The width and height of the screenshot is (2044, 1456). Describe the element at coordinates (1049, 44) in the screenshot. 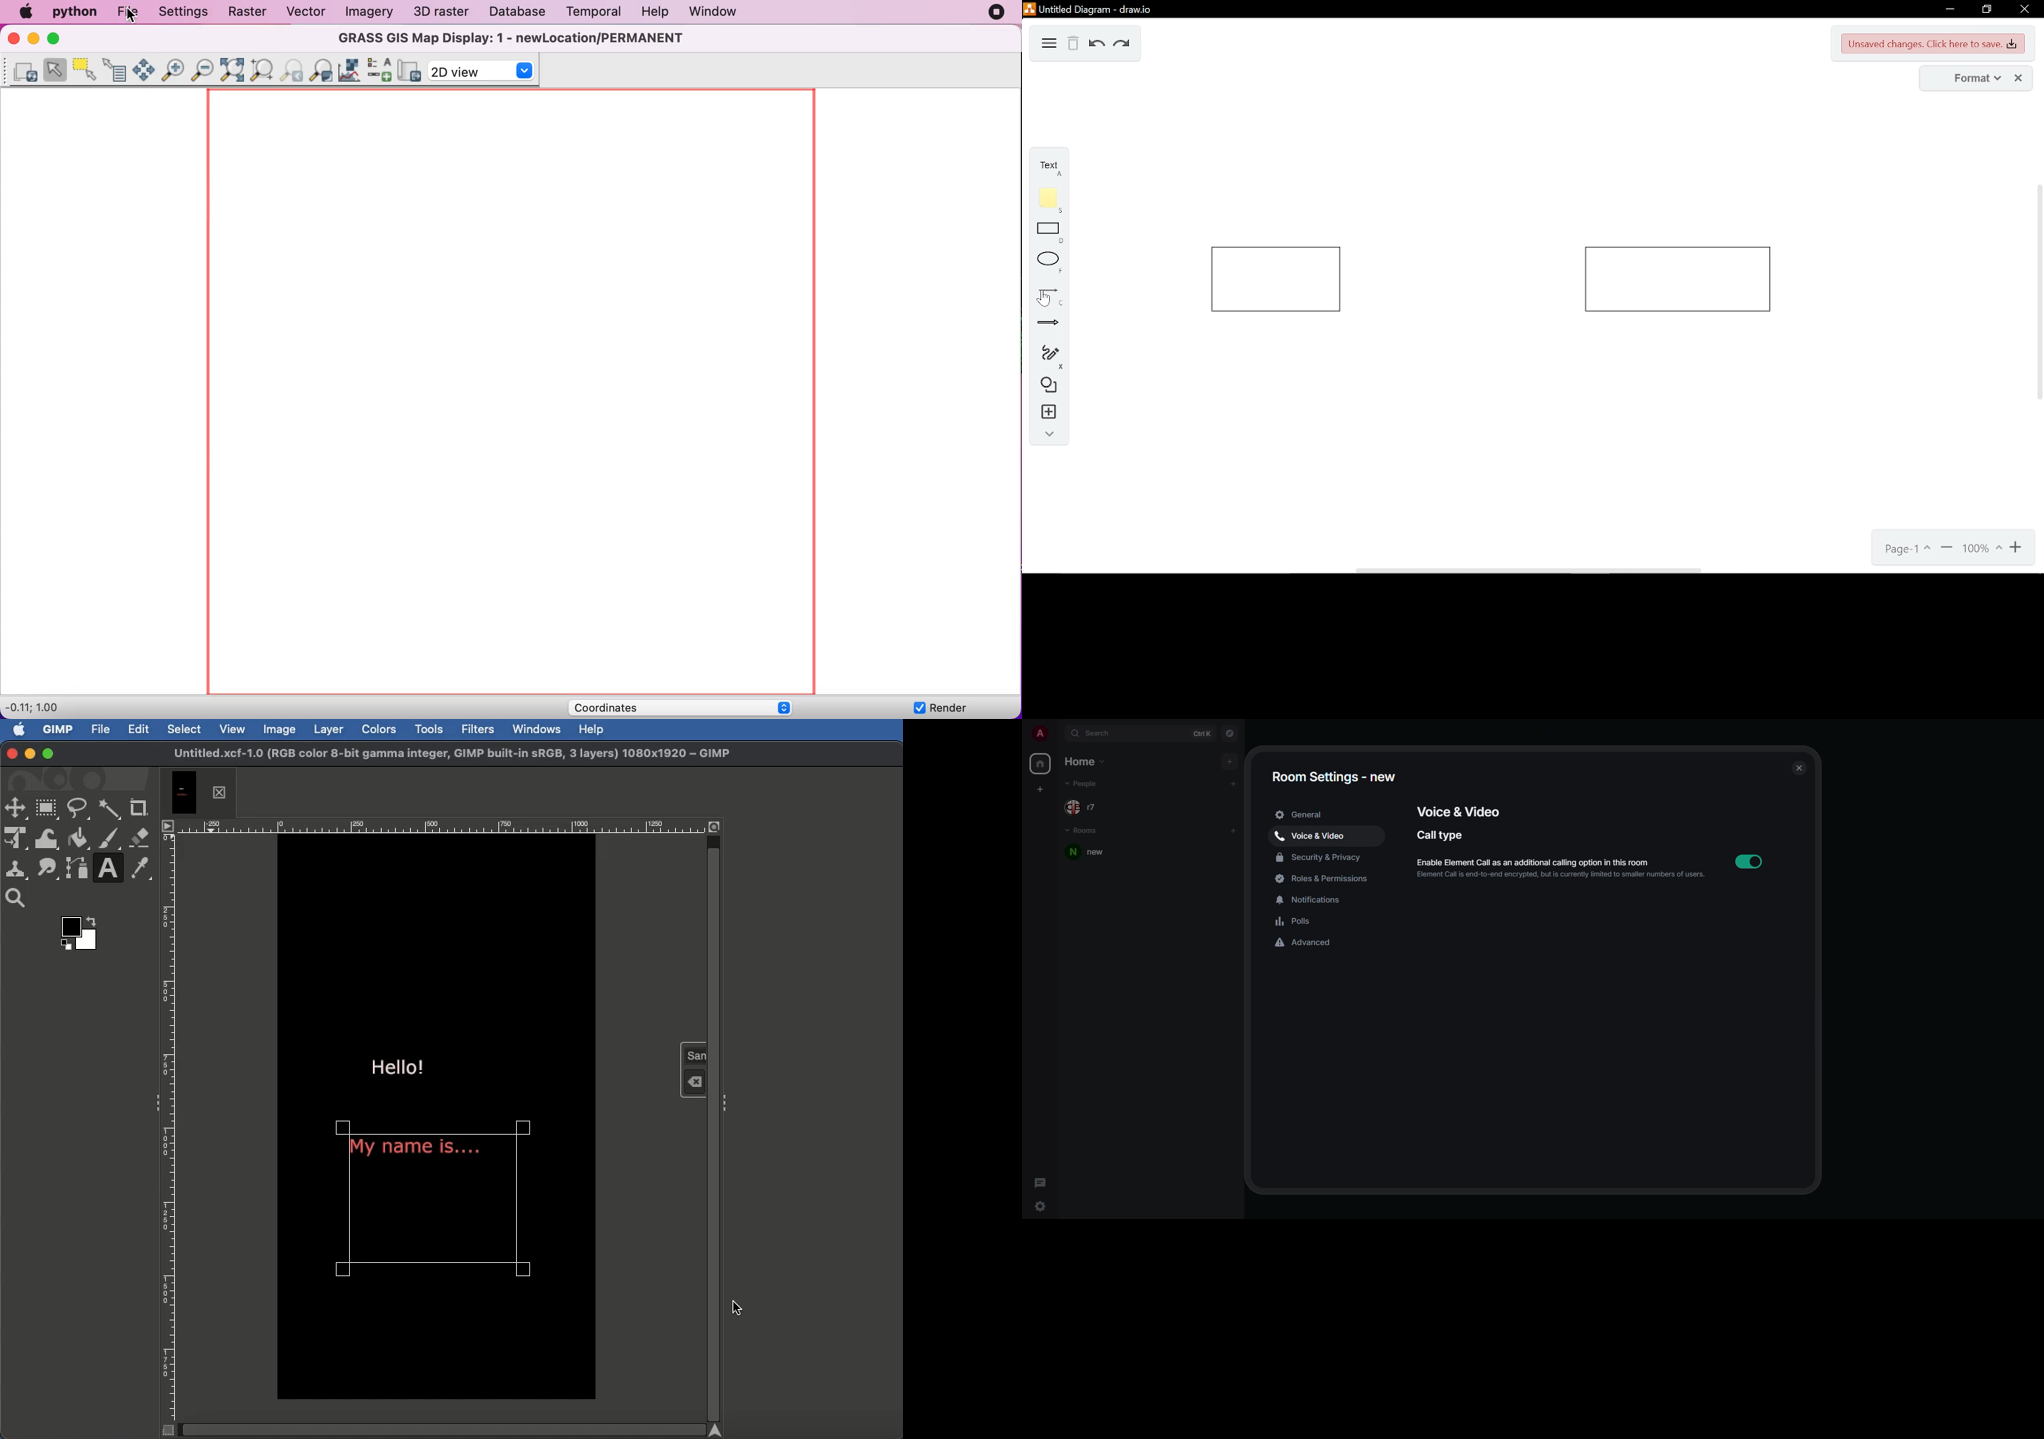

I see `diagram` at that location.